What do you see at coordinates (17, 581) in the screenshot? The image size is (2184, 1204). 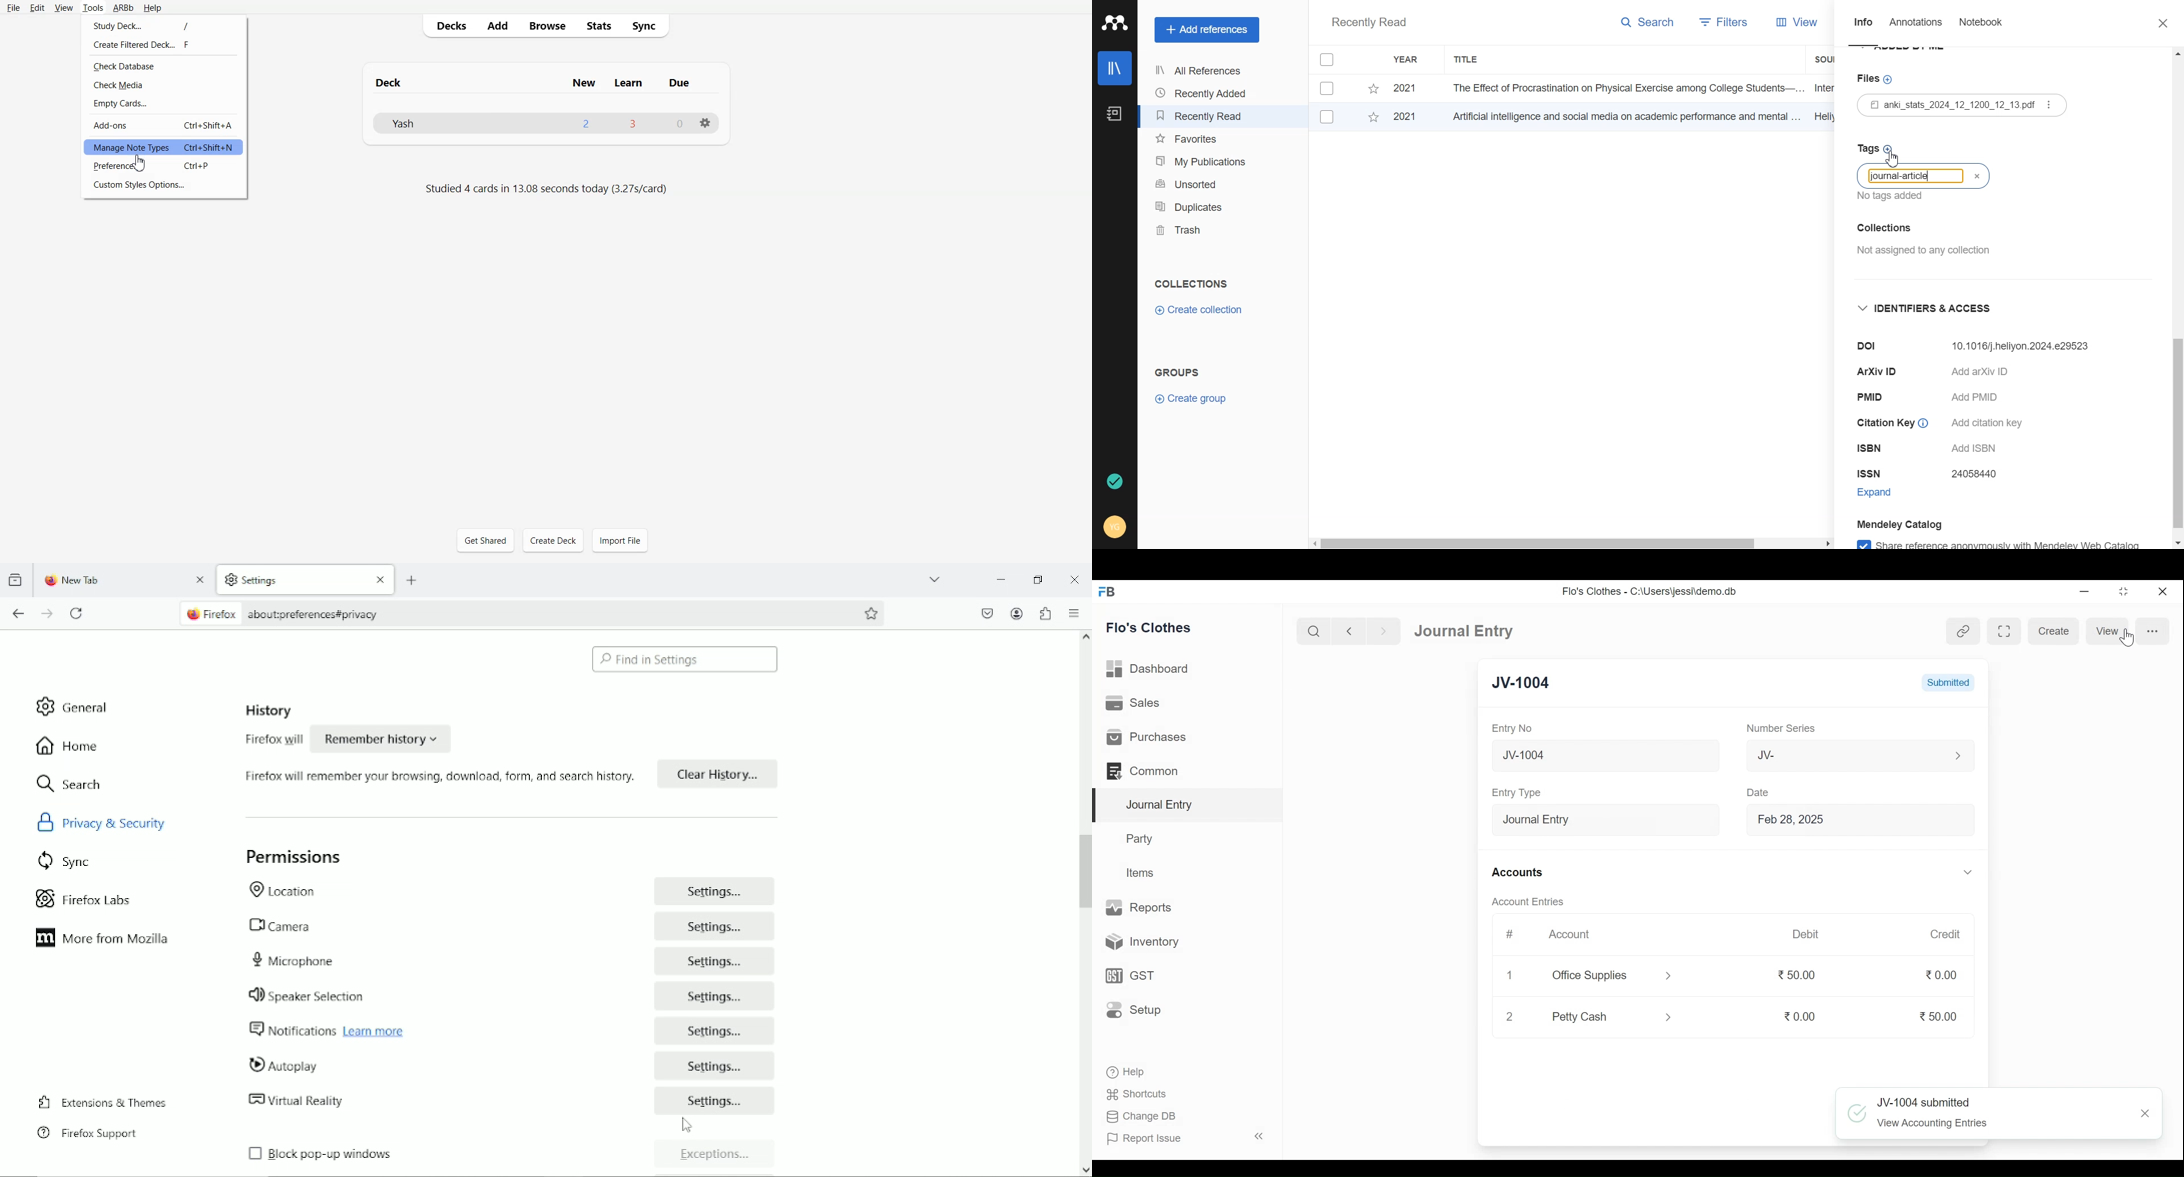 I see `View recent browsing` at bounding box center [17, 581].